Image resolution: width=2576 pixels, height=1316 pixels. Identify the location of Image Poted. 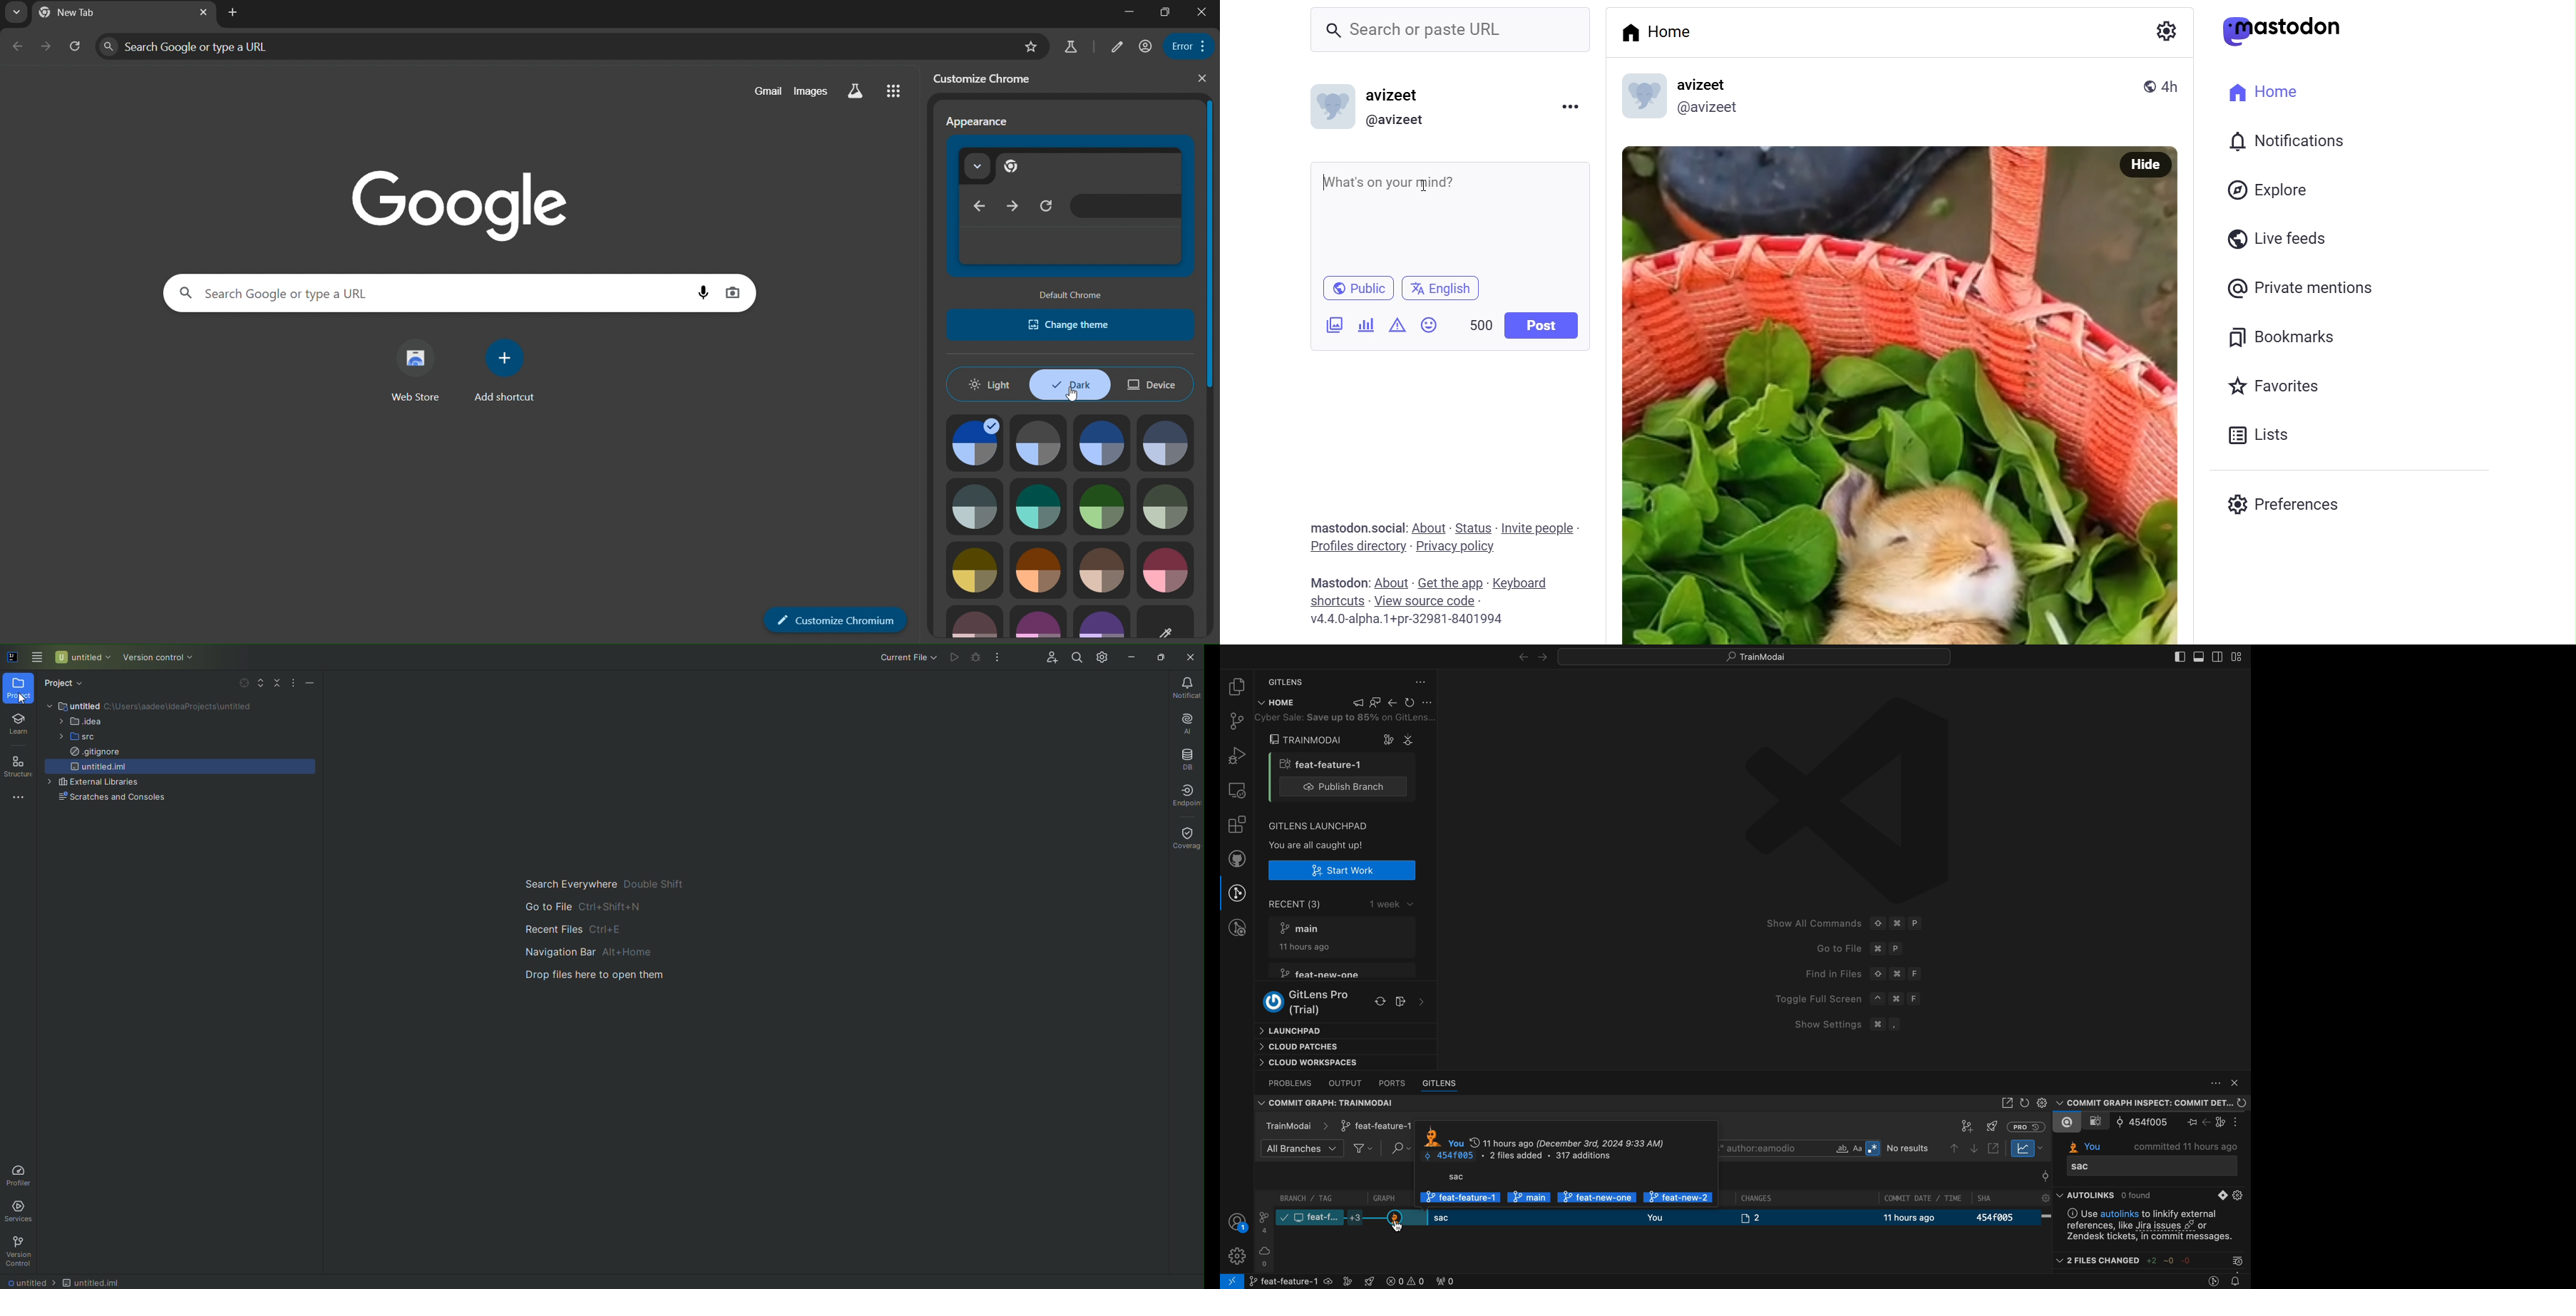
(1868, 396).